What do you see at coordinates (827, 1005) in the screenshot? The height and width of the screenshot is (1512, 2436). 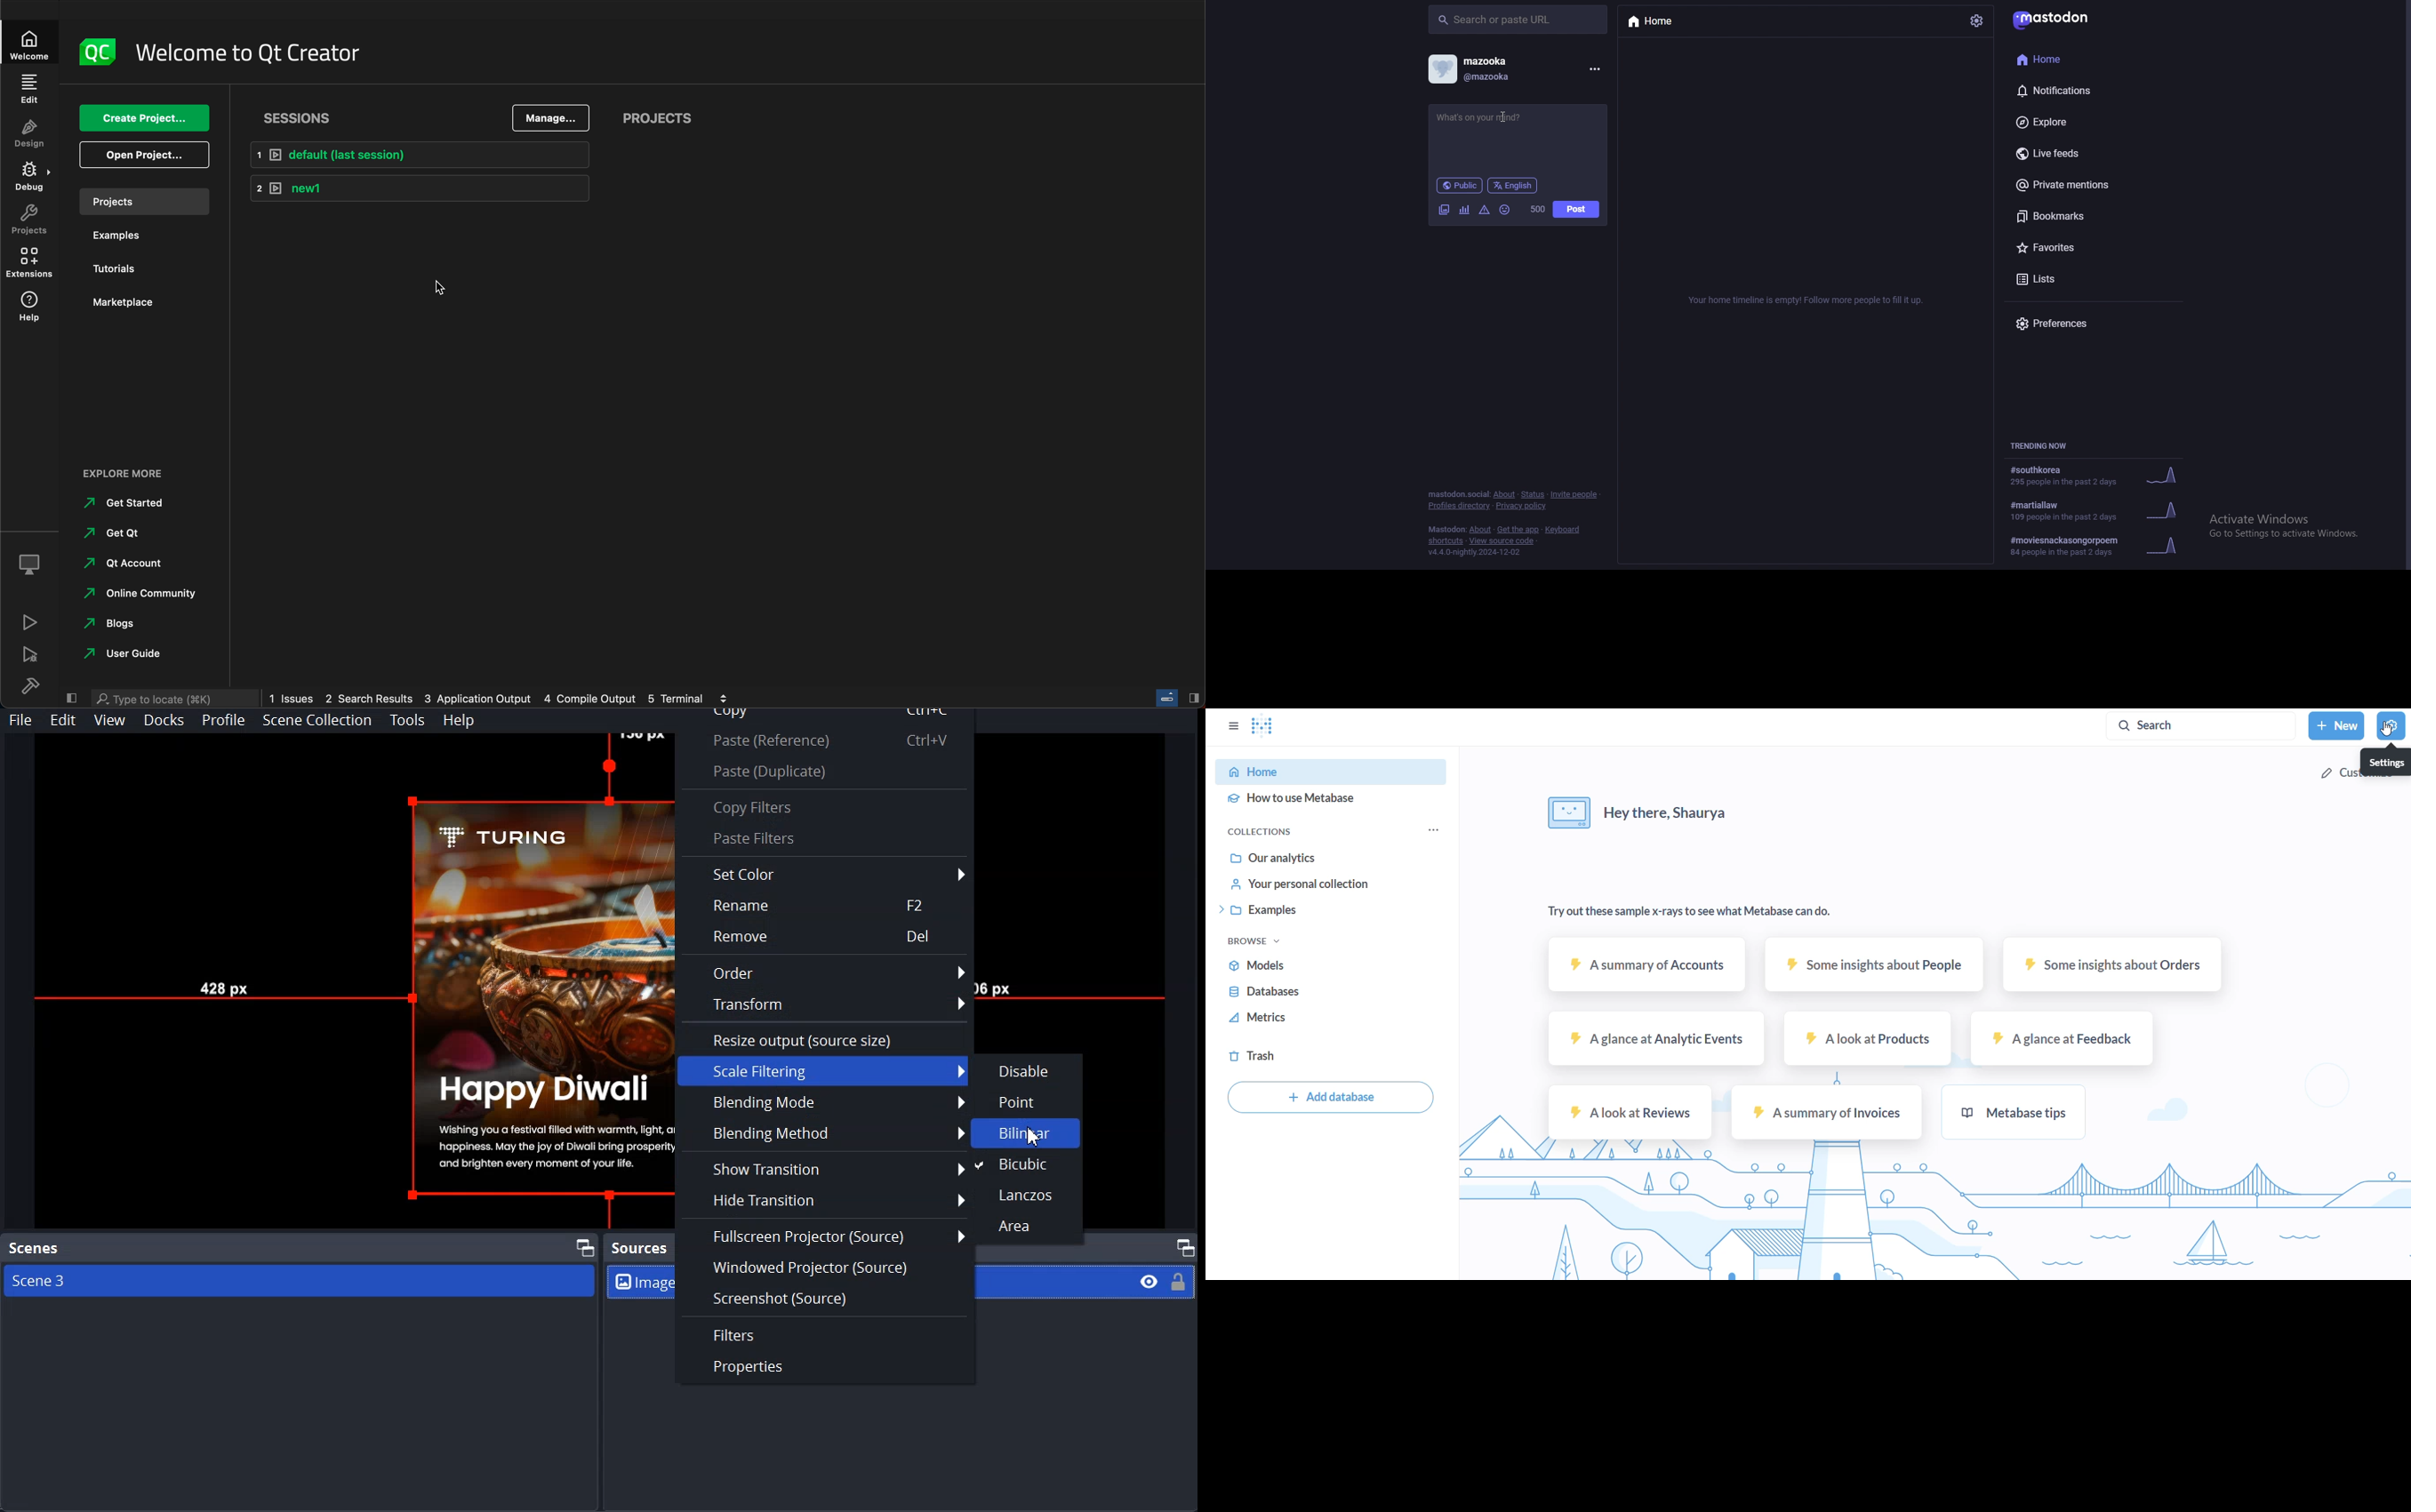 I see `Transform` at bounding box center [827, 1005].